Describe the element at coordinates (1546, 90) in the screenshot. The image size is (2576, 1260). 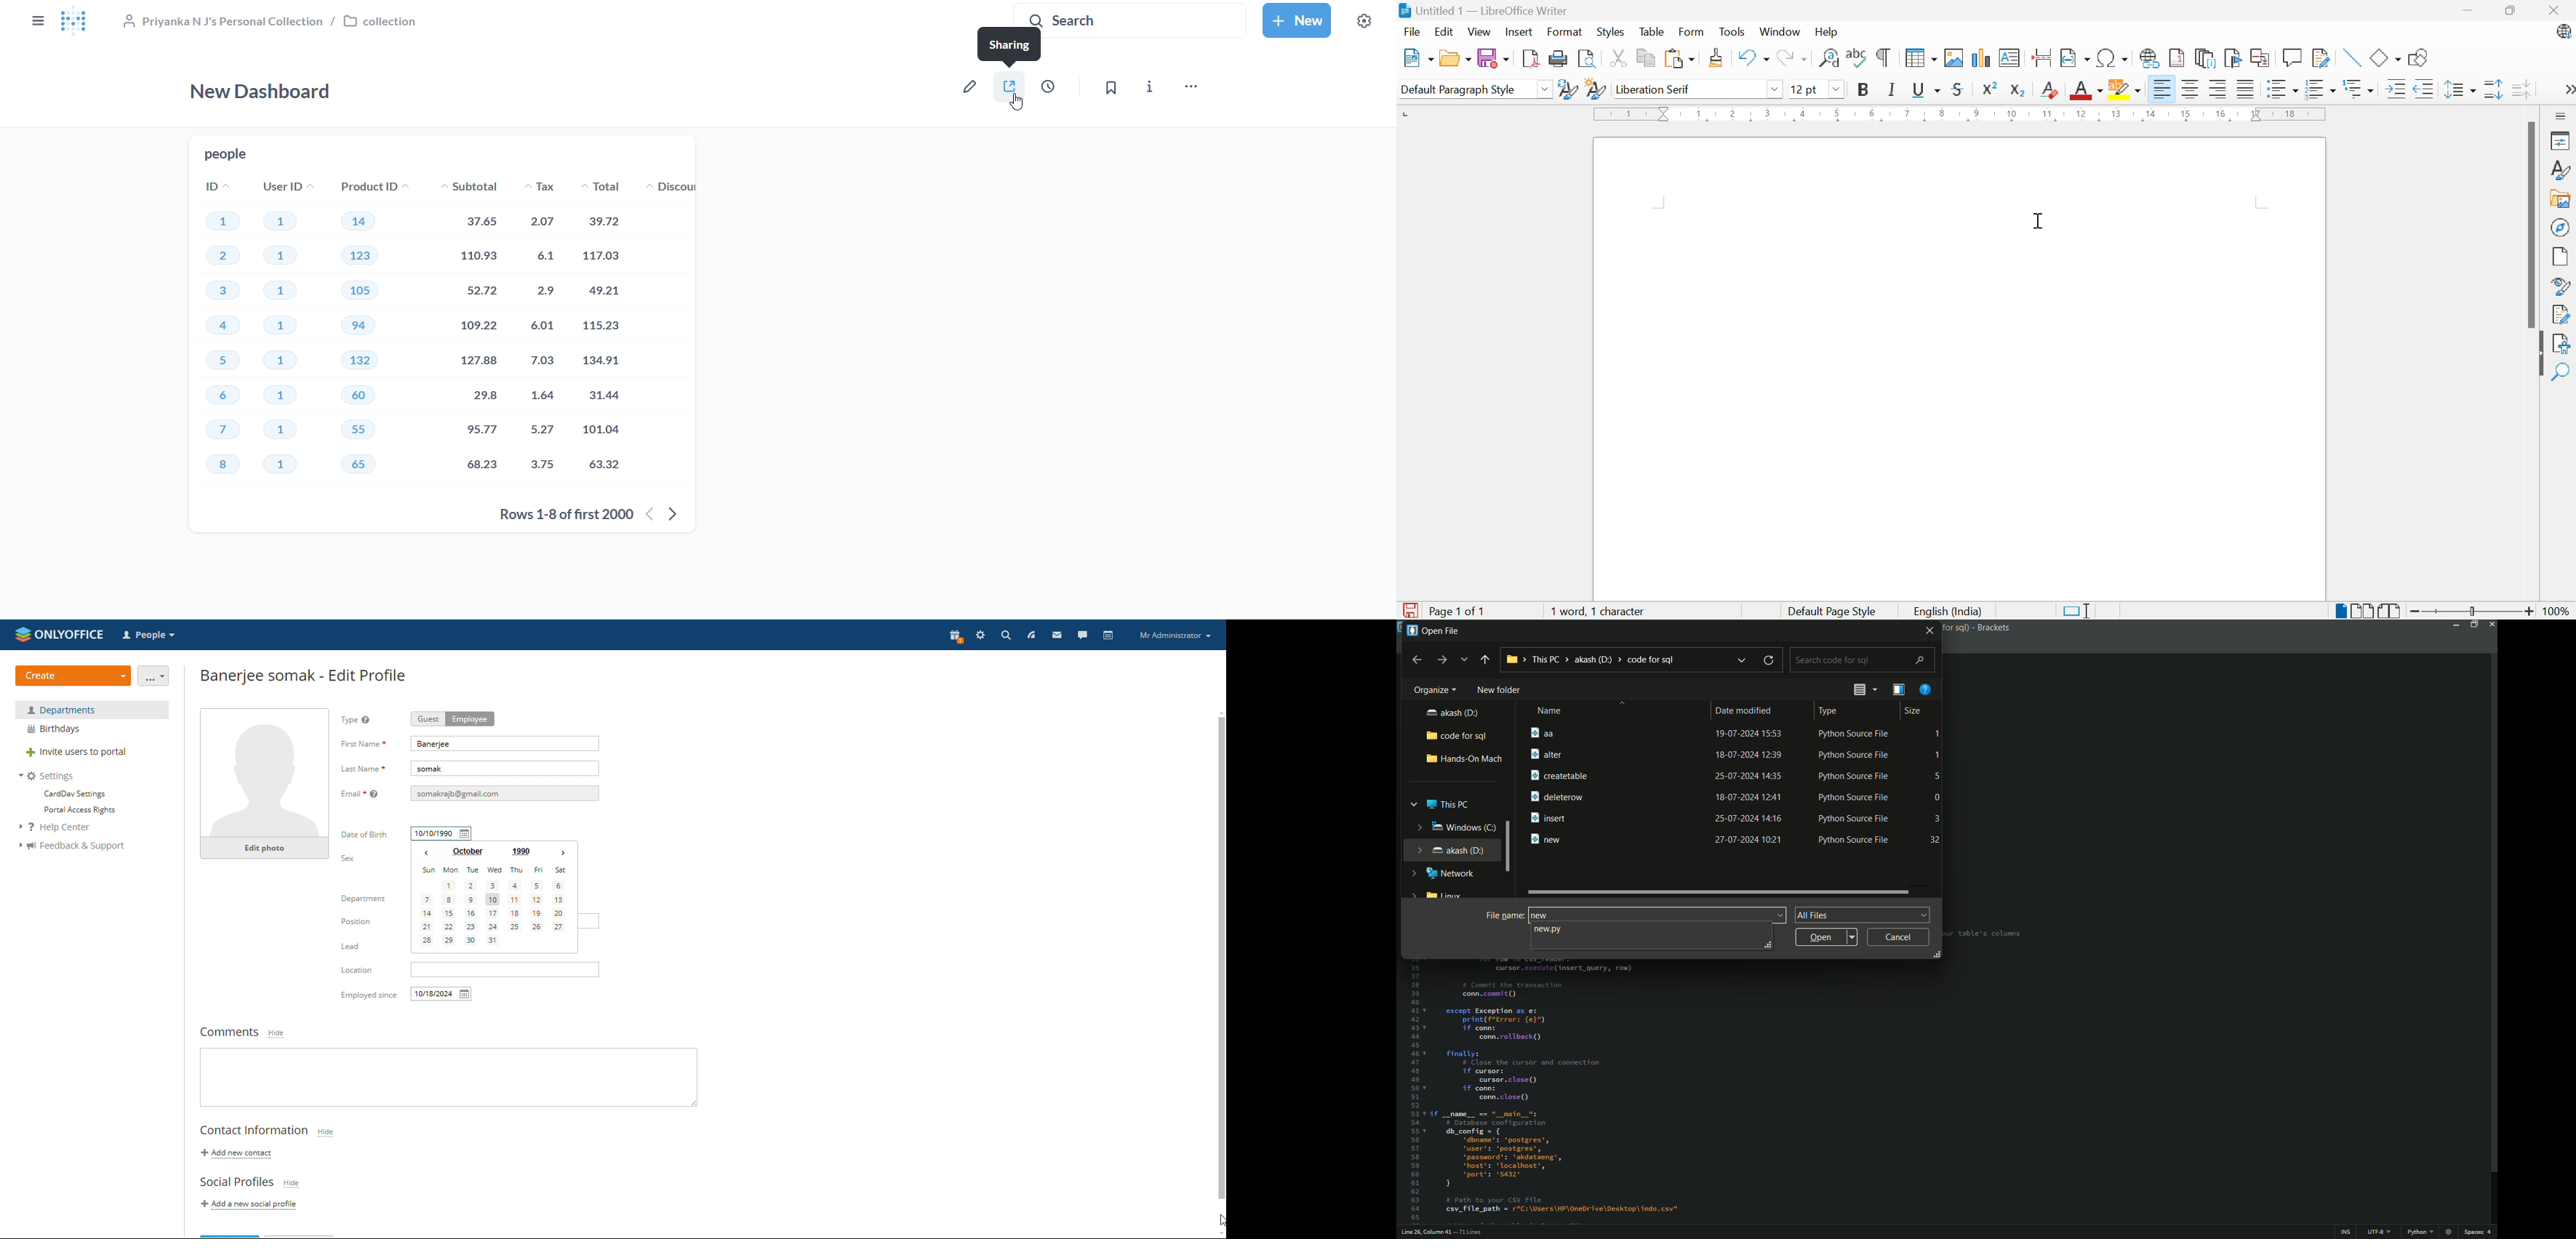
I see `Drop Down` at that location.